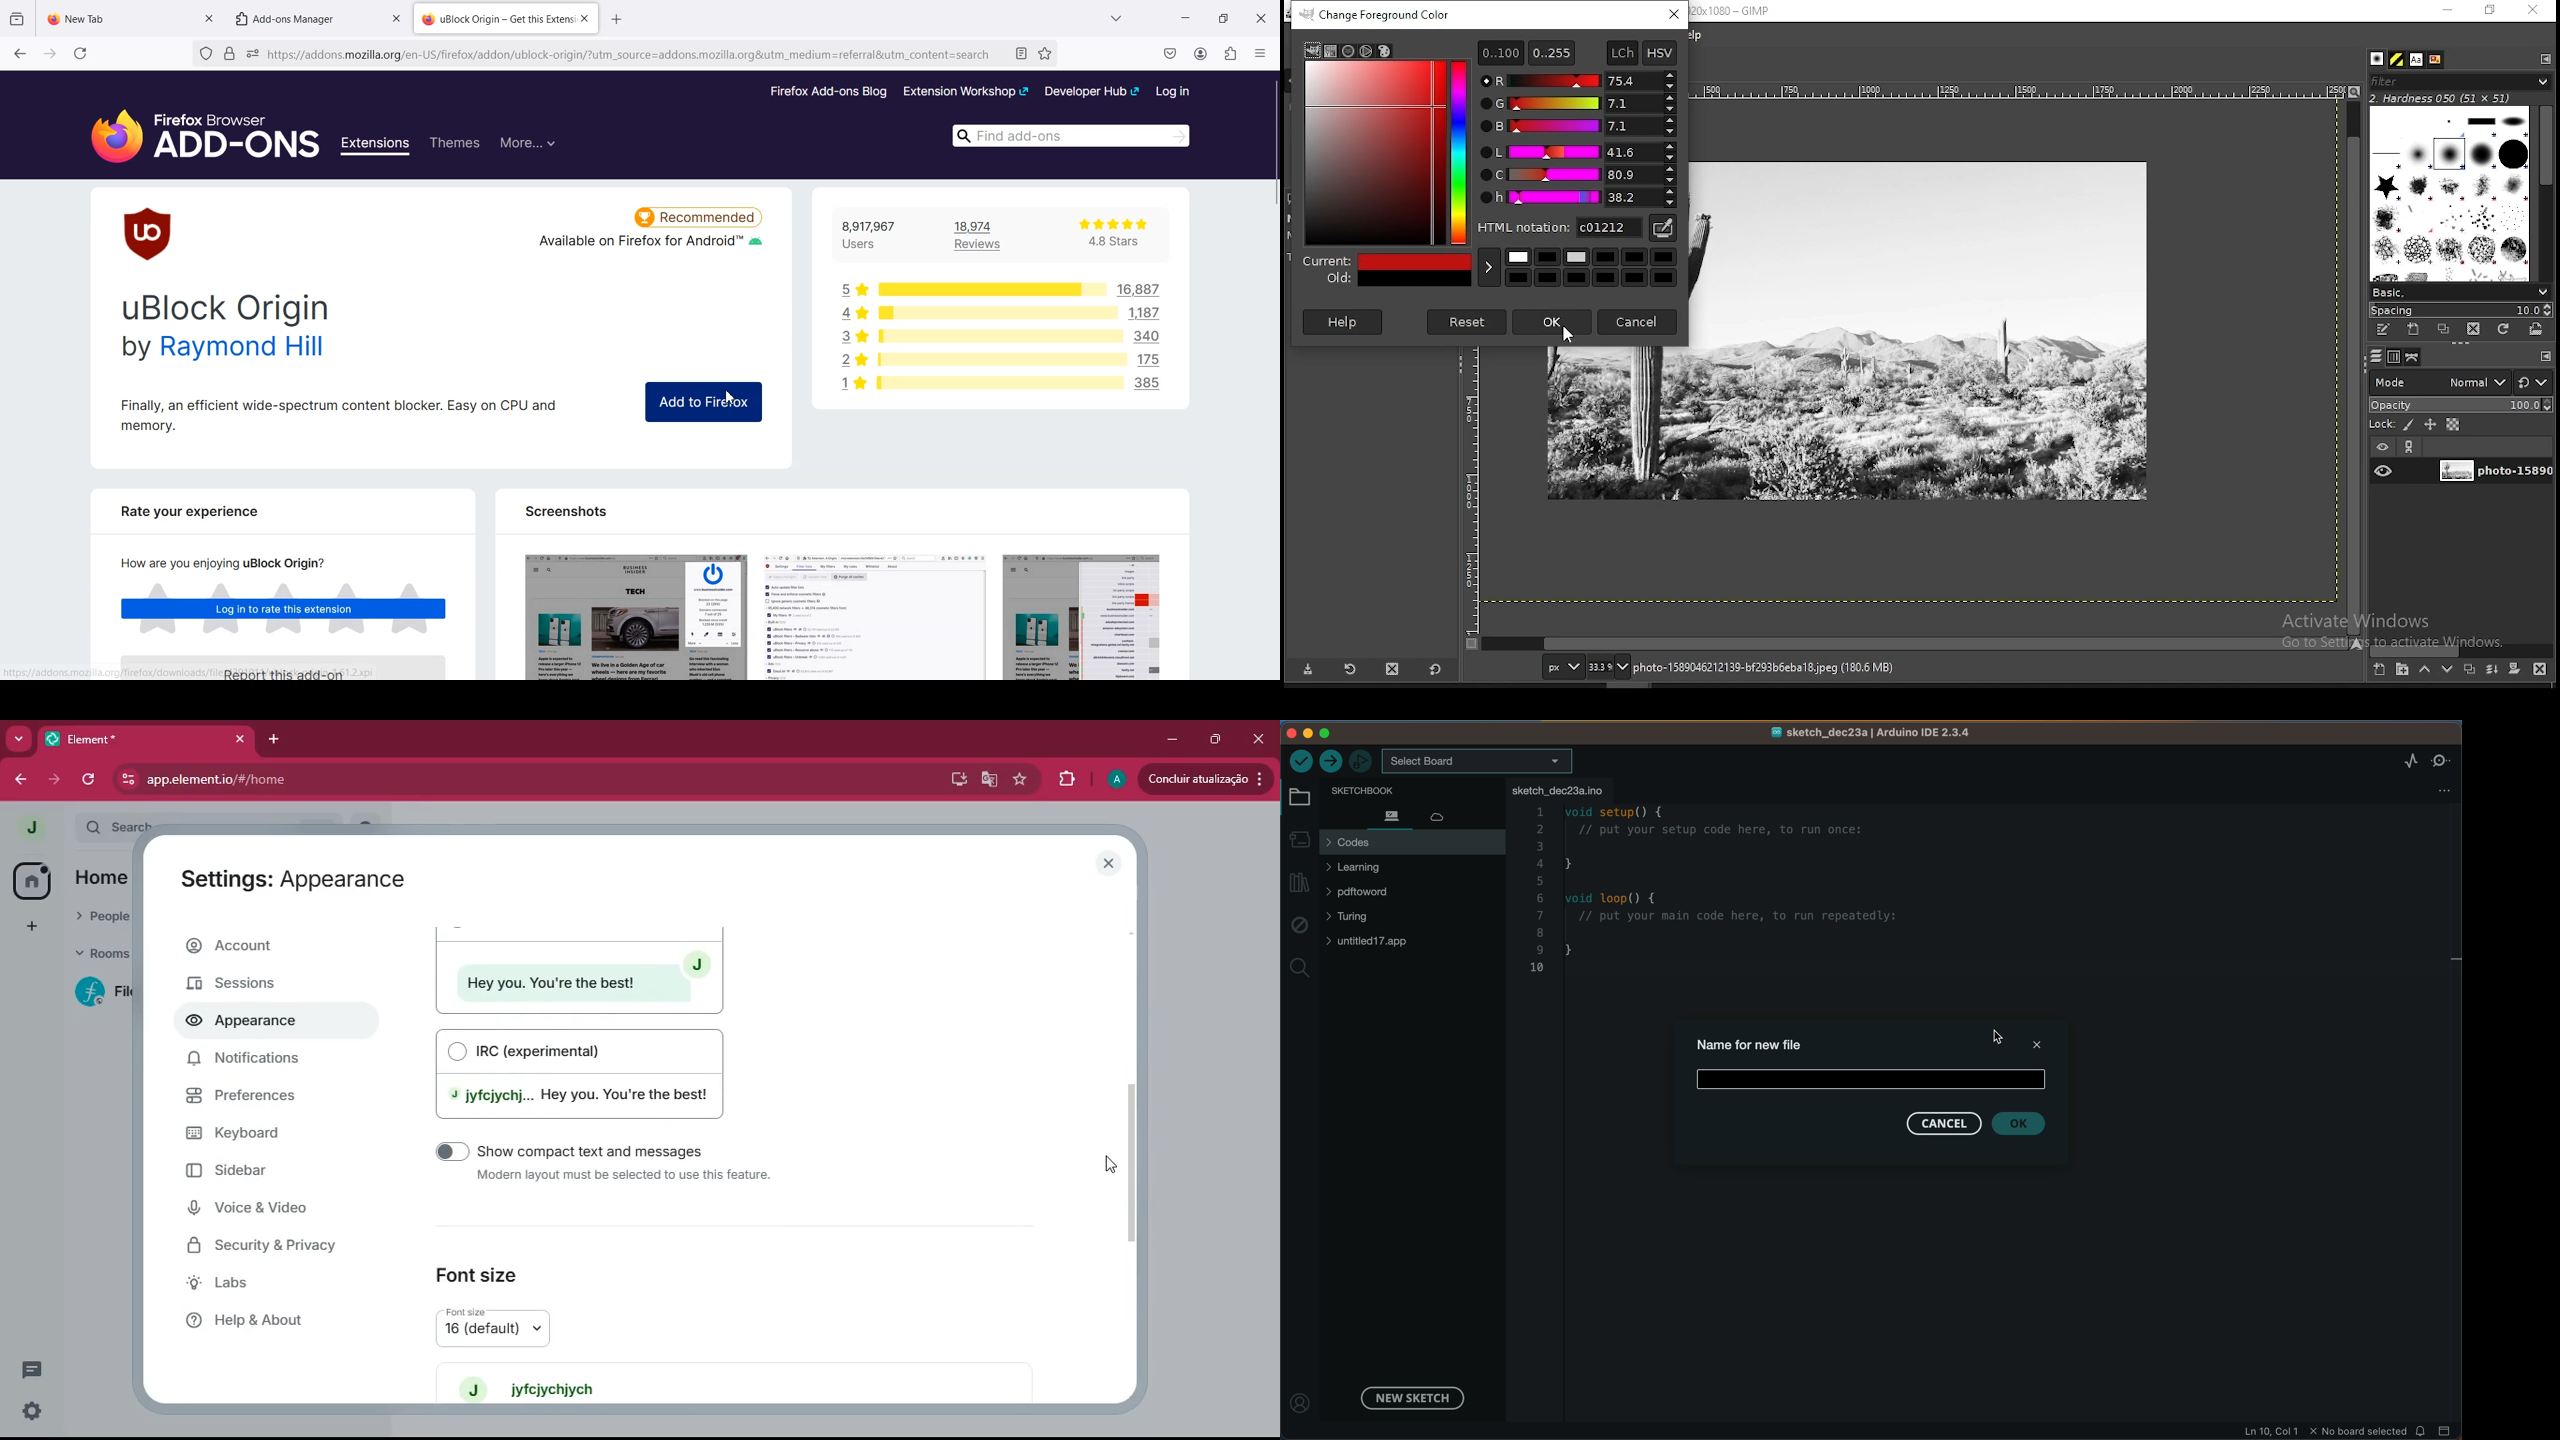 This screenshot has height=1456, width=2576. What do you see at coordinates (454, 143) in the screenshot?
I see `Themes` at bounding box center [454, 143].